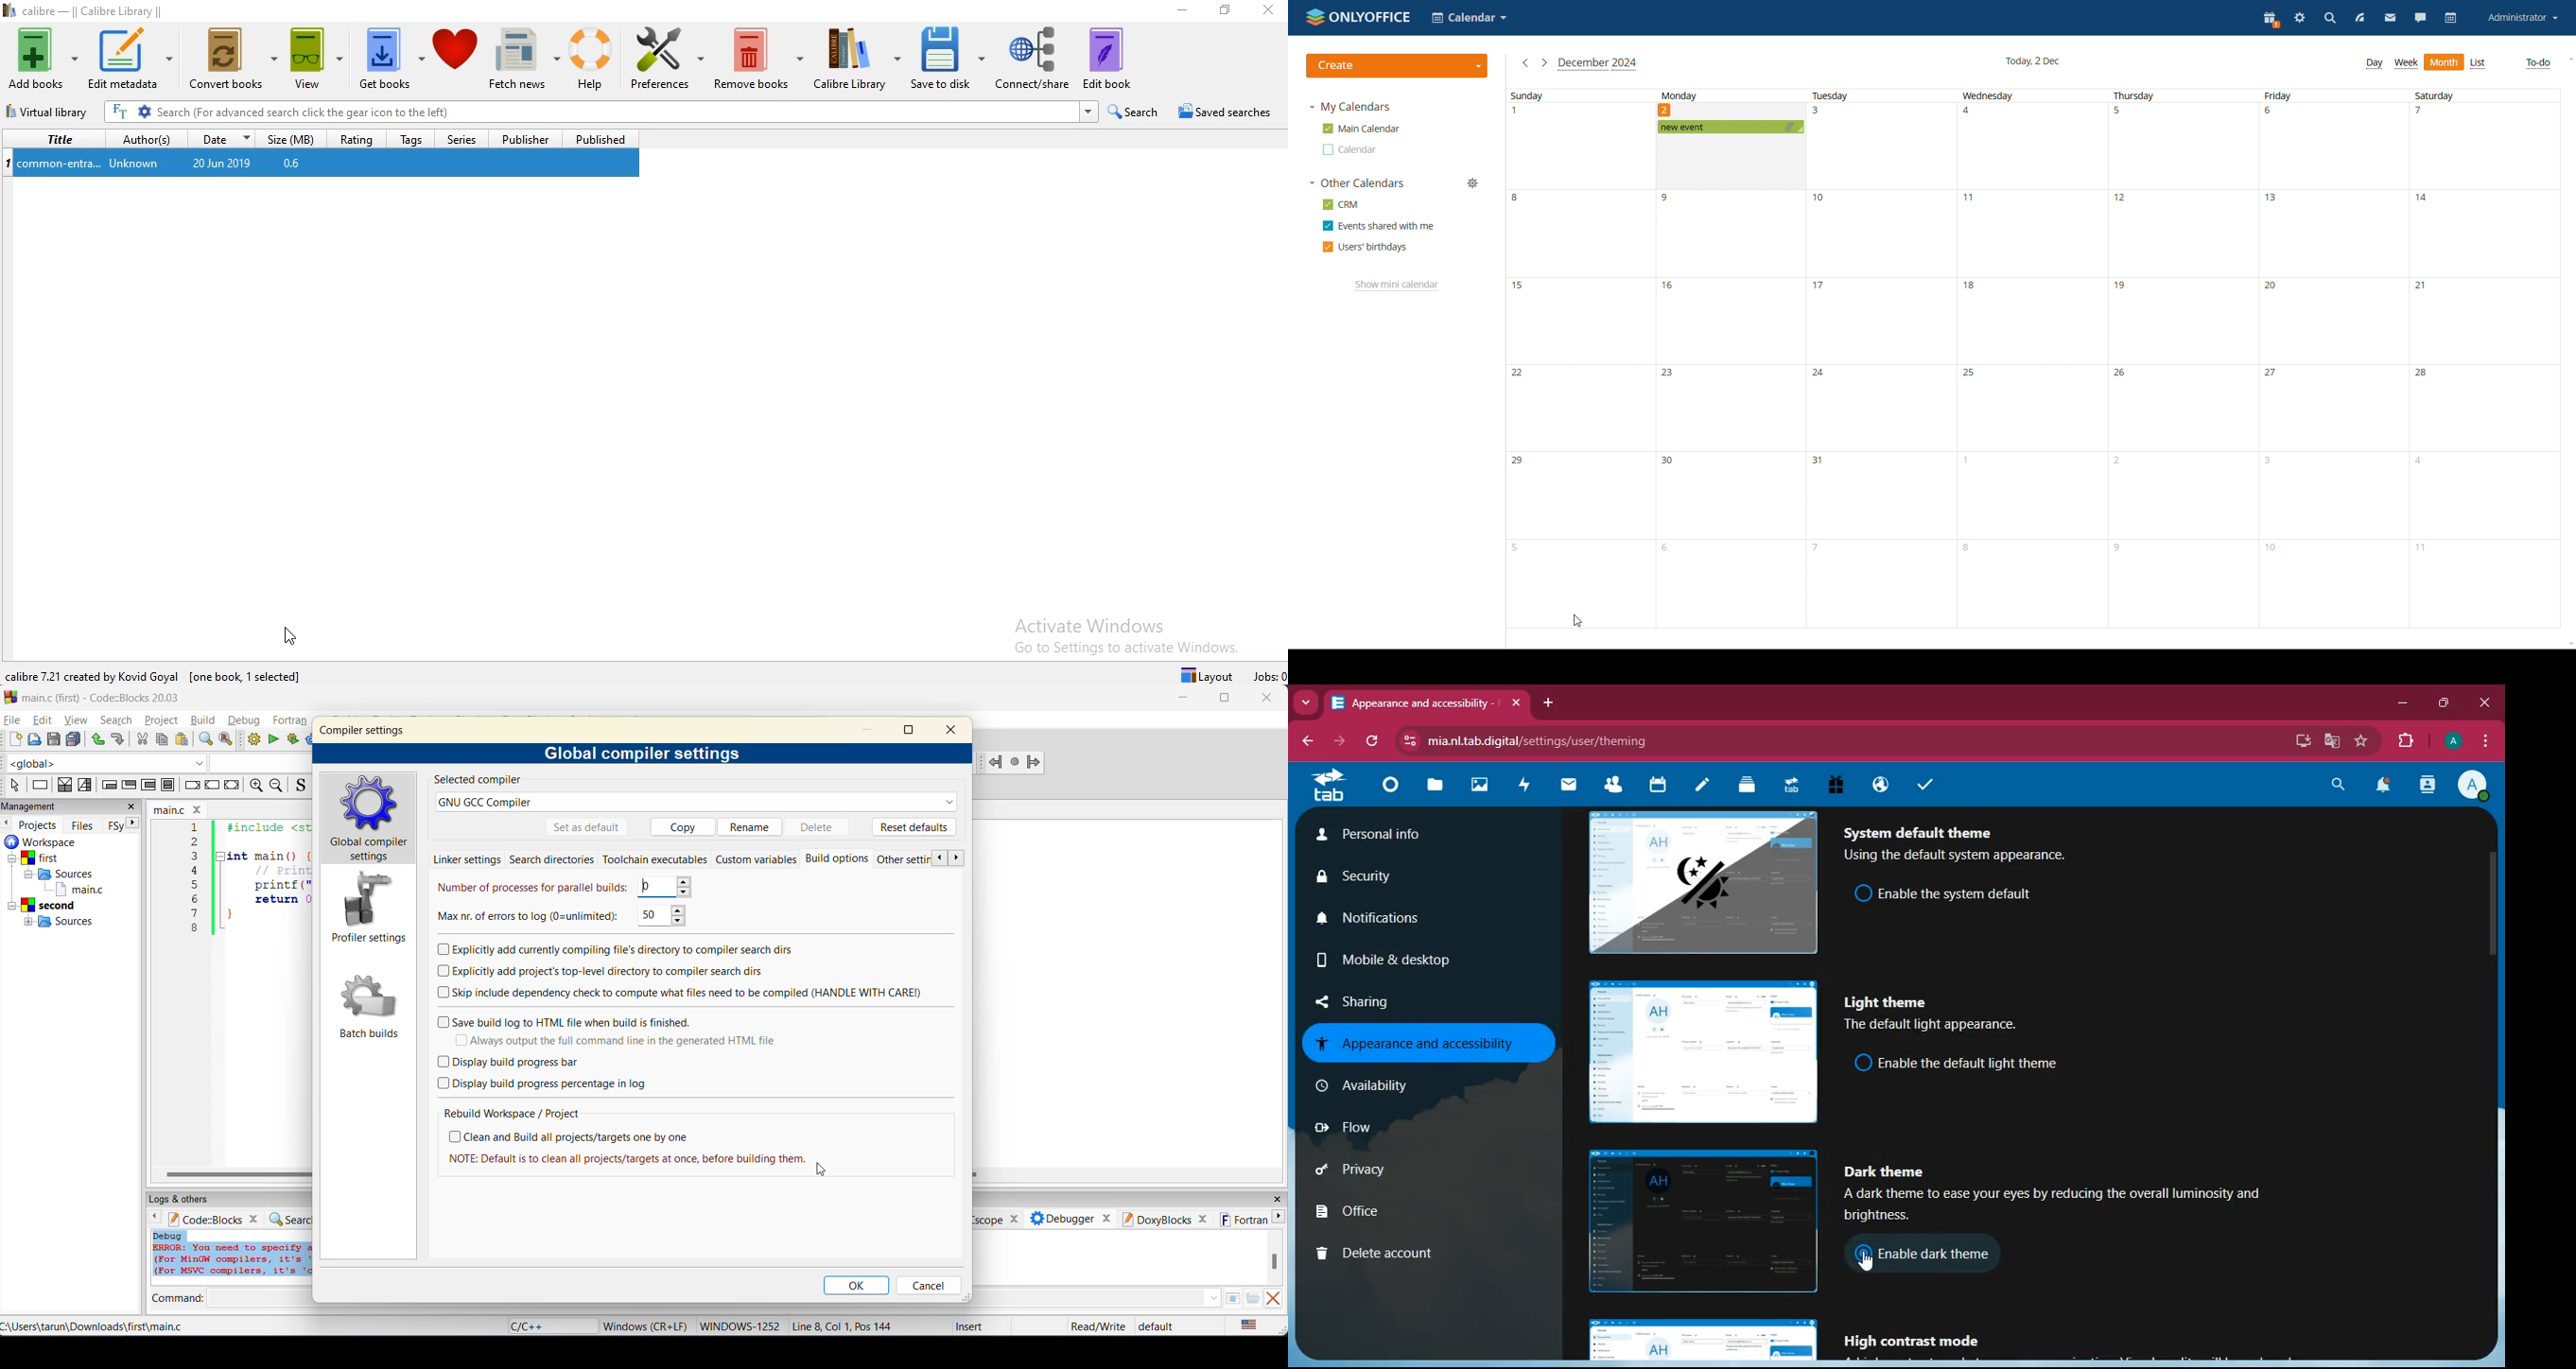  I want to click on calendar, so click(1658, 786).